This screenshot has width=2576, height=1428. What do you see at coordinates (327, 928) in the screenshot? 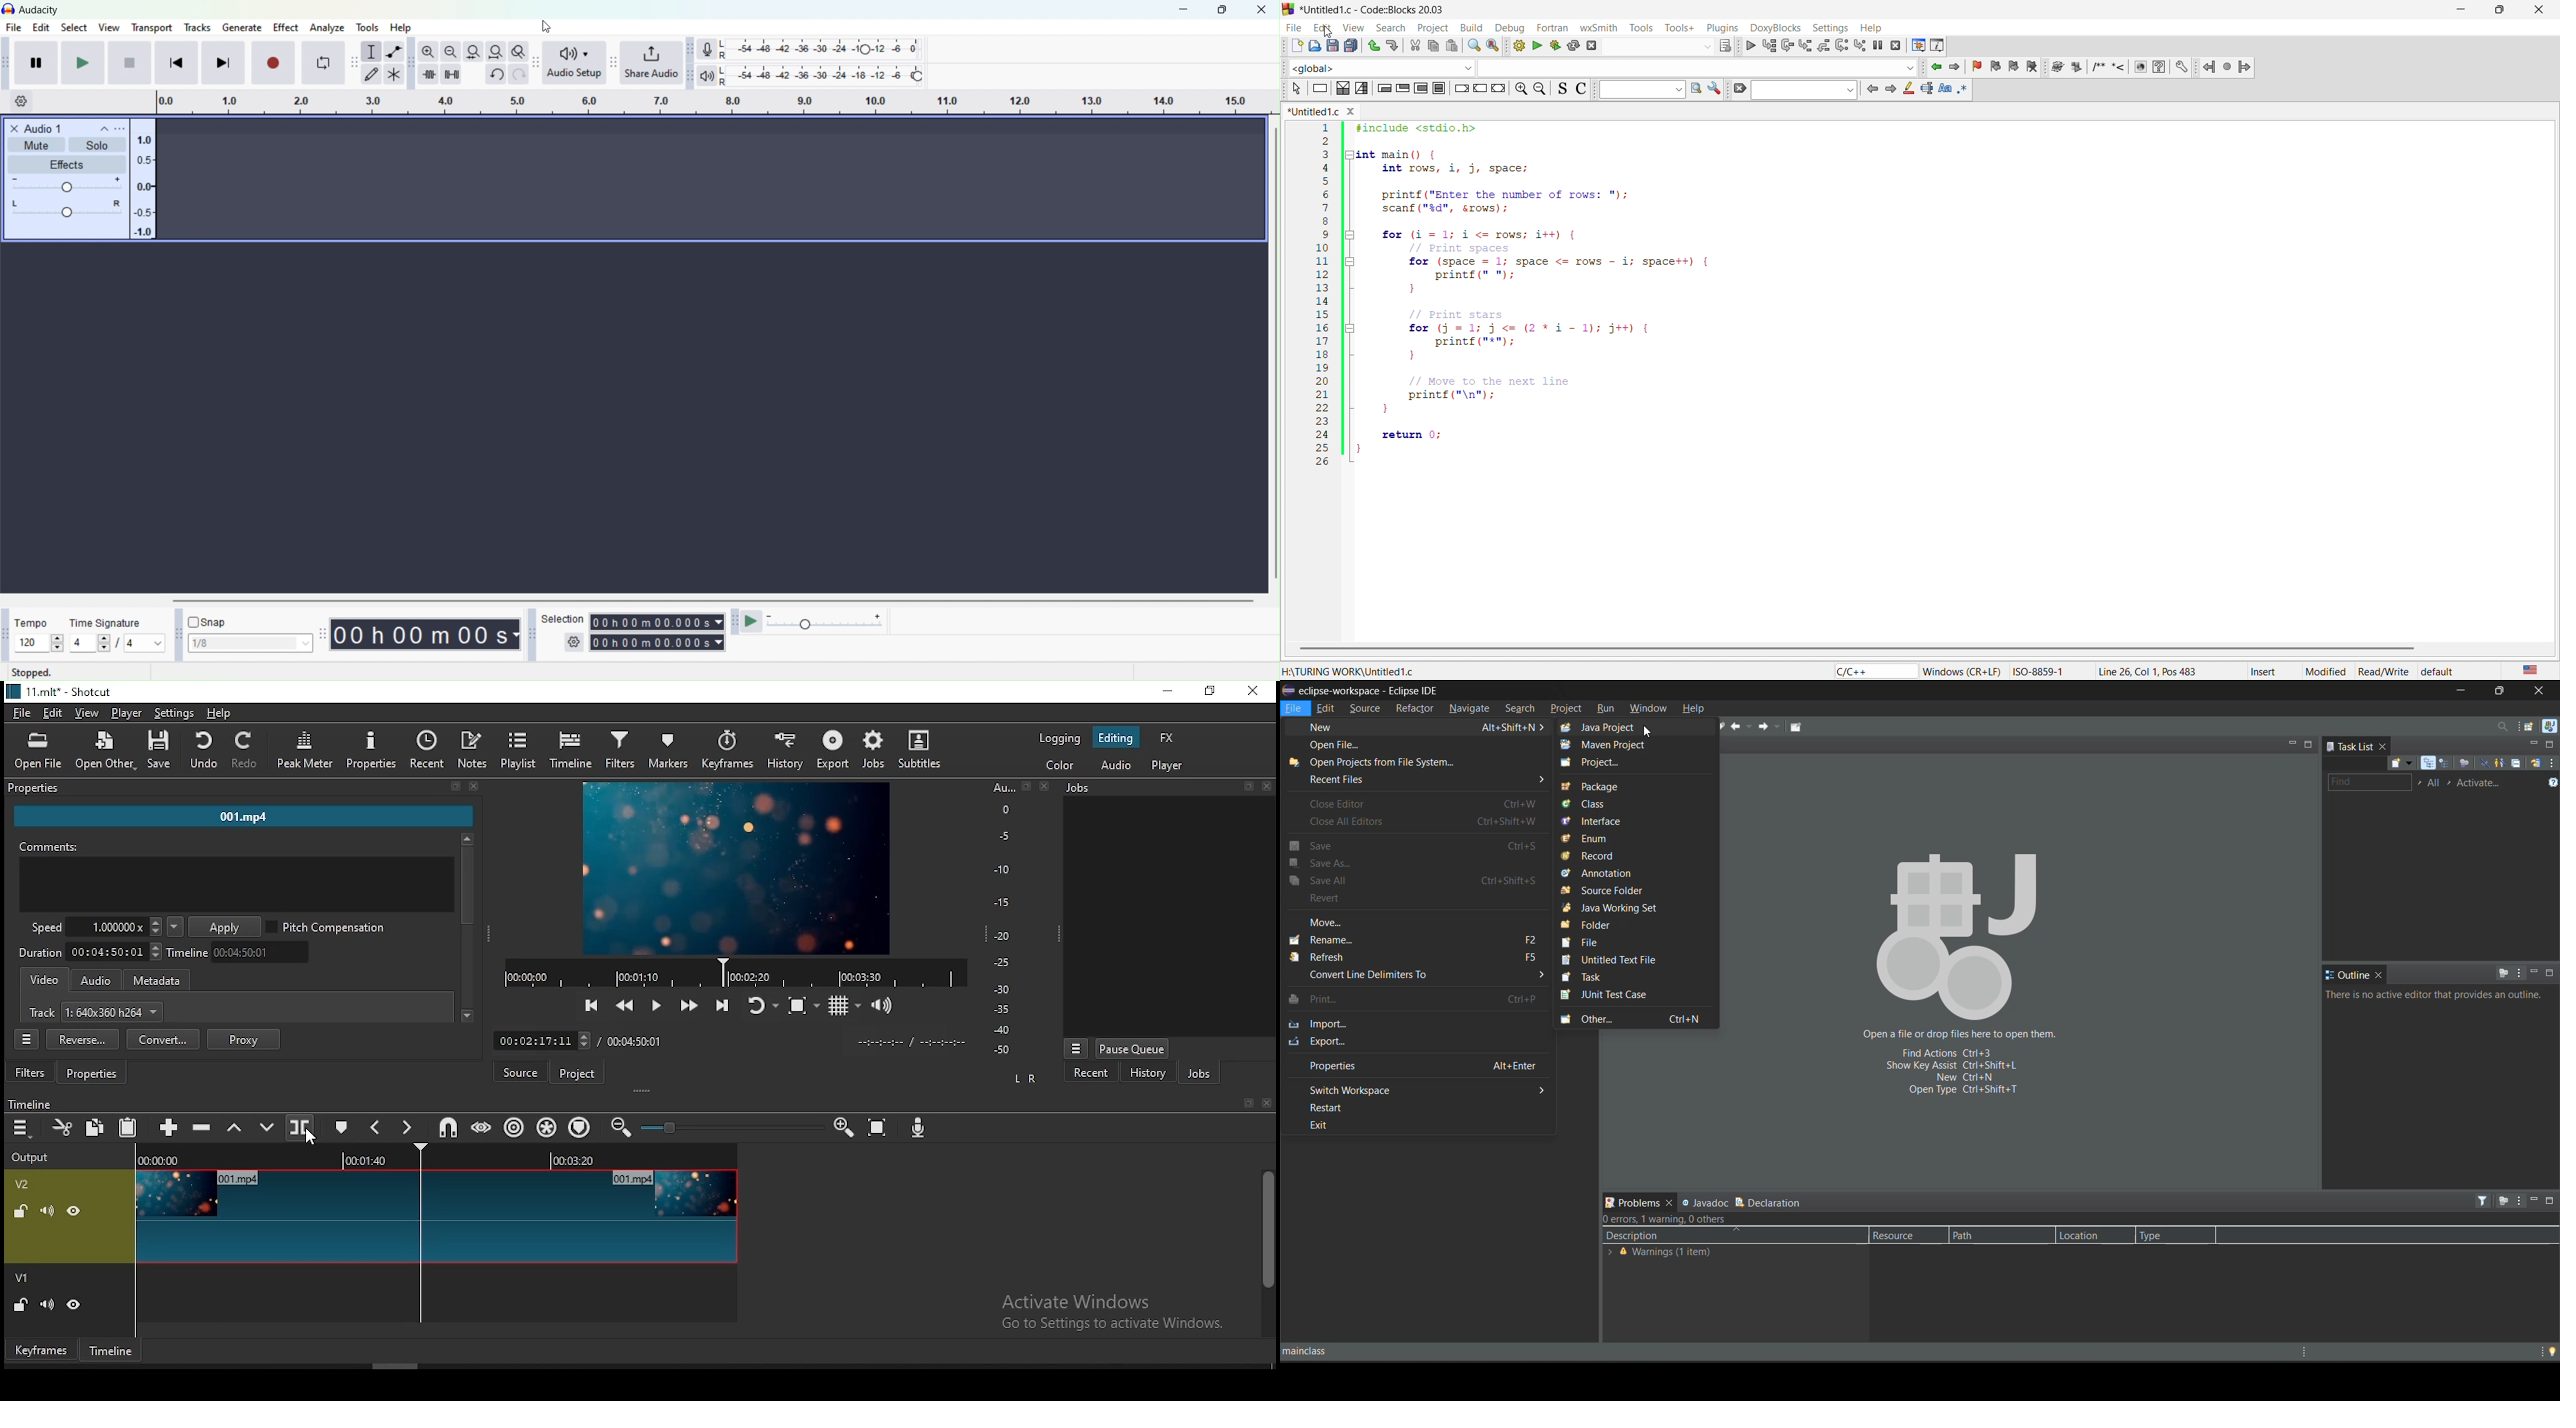
I see `pitch compensation` at bounding box center [327, 928].